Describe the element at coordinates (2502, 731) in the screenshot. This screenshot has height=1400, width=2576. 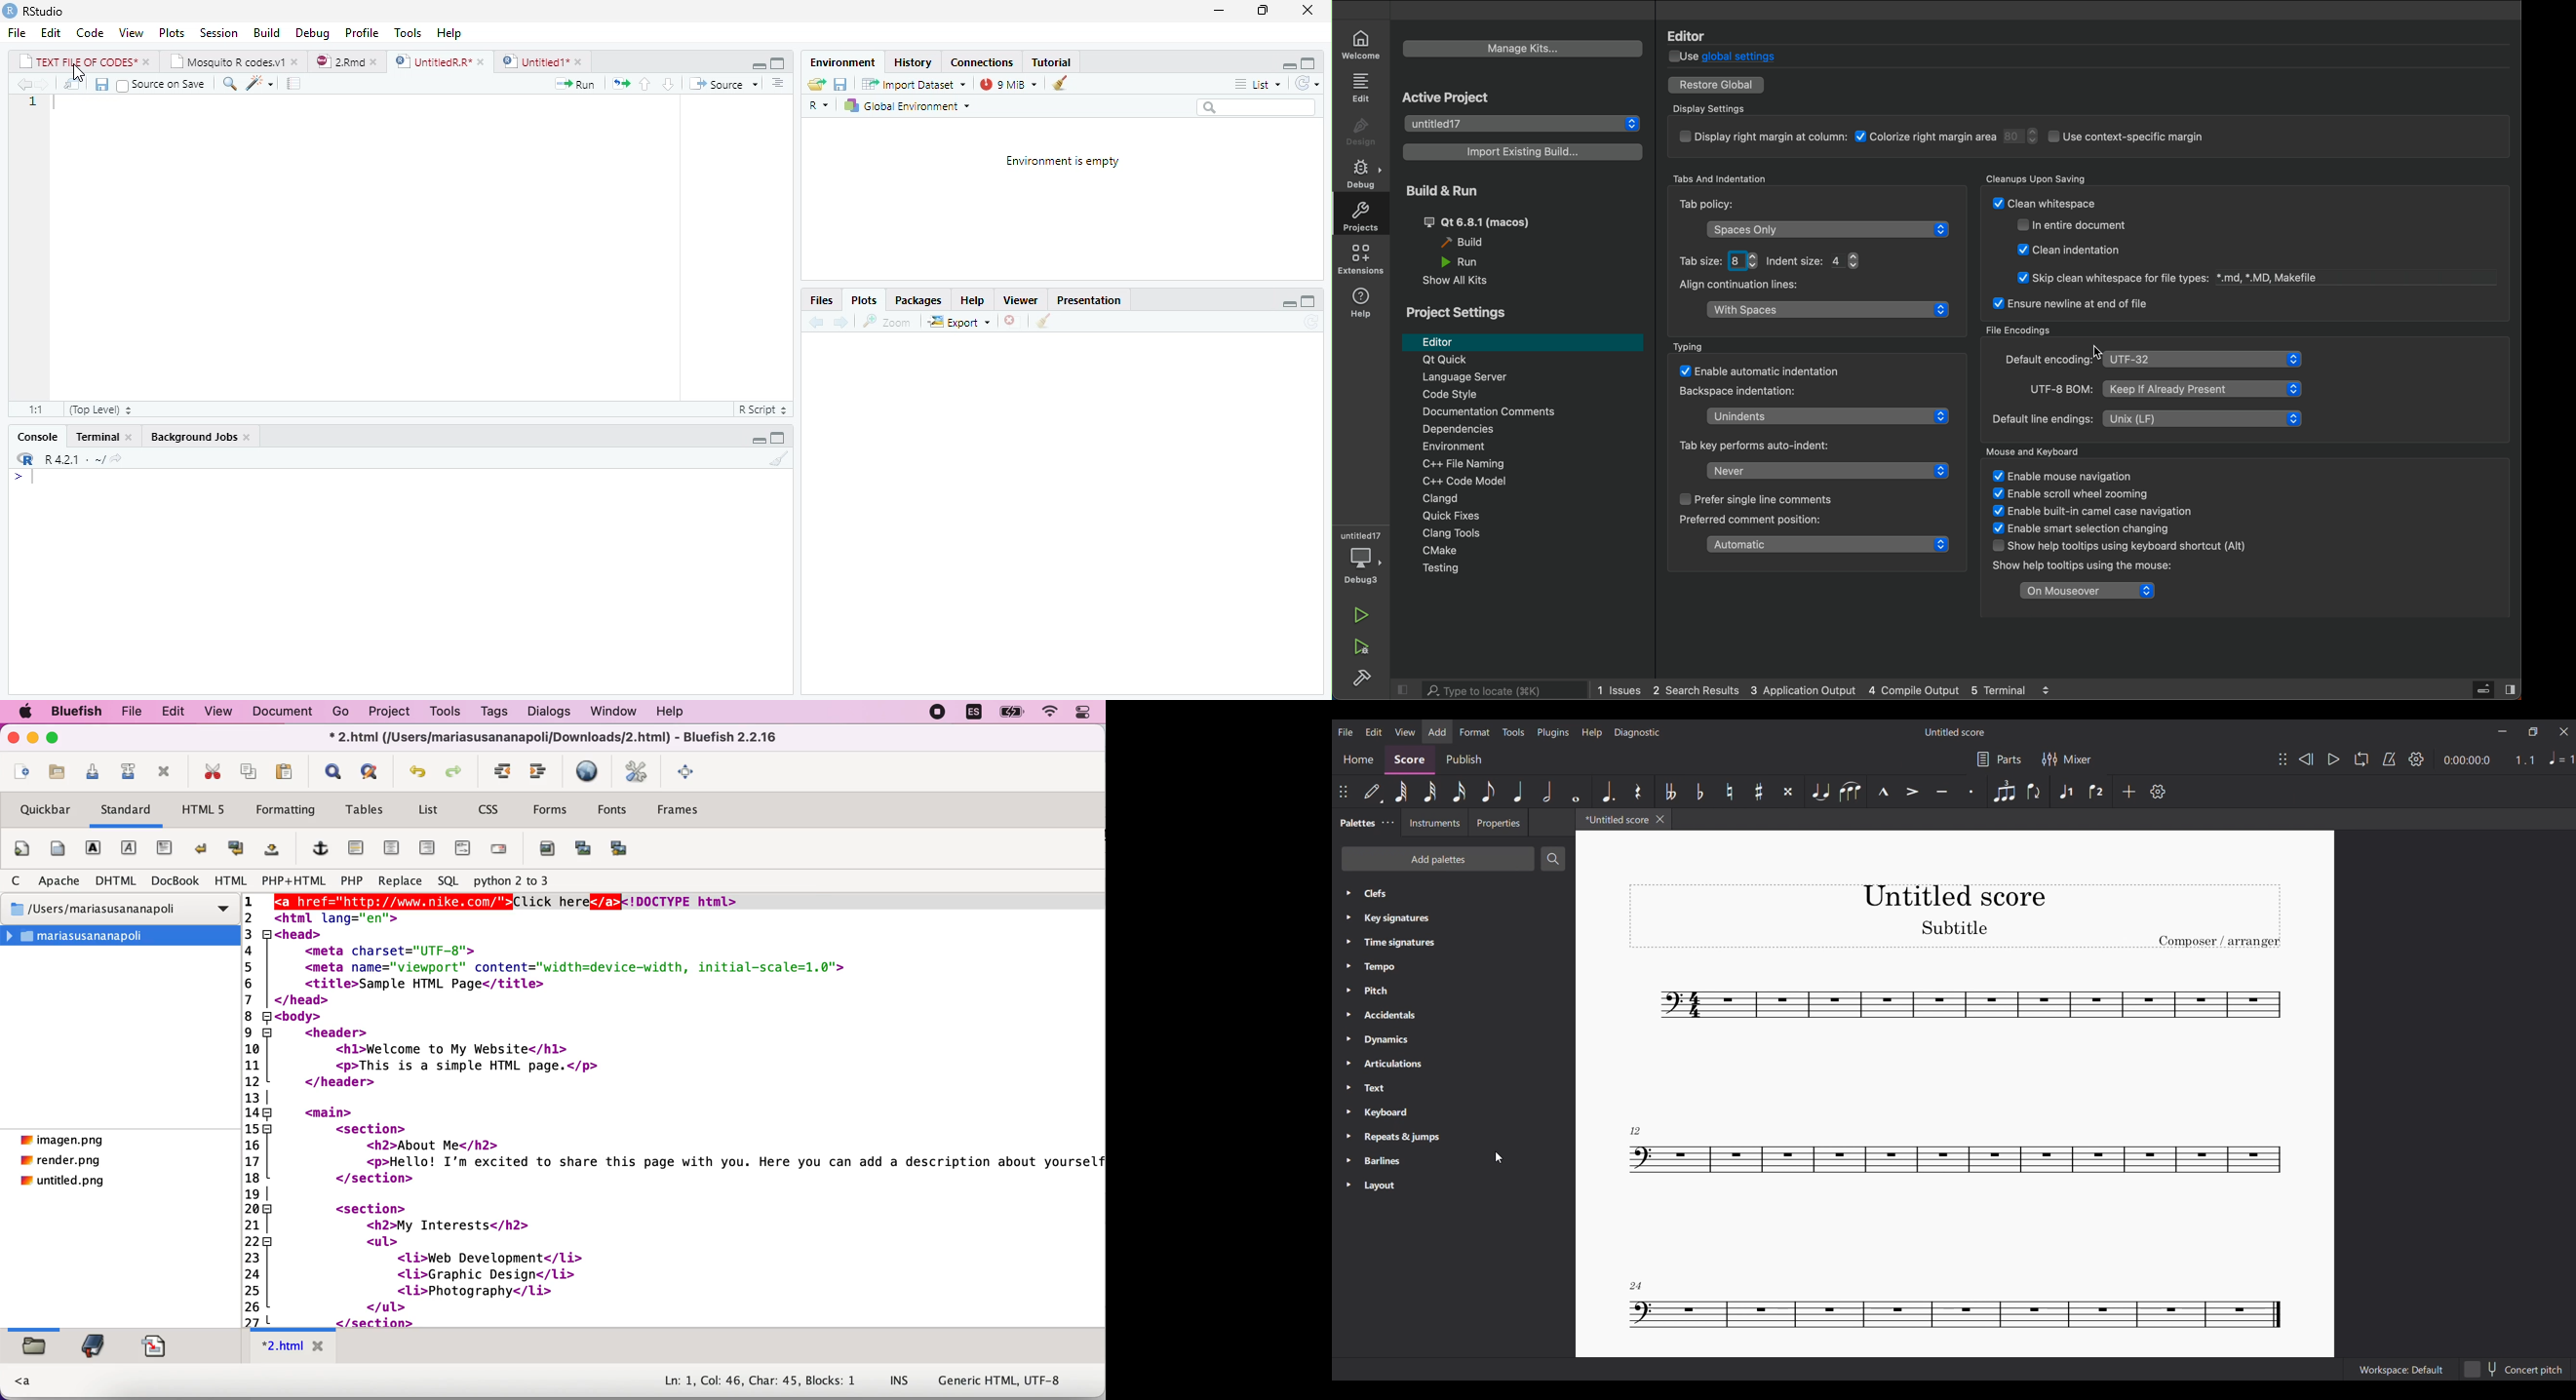
I see `Minimize` at that location.